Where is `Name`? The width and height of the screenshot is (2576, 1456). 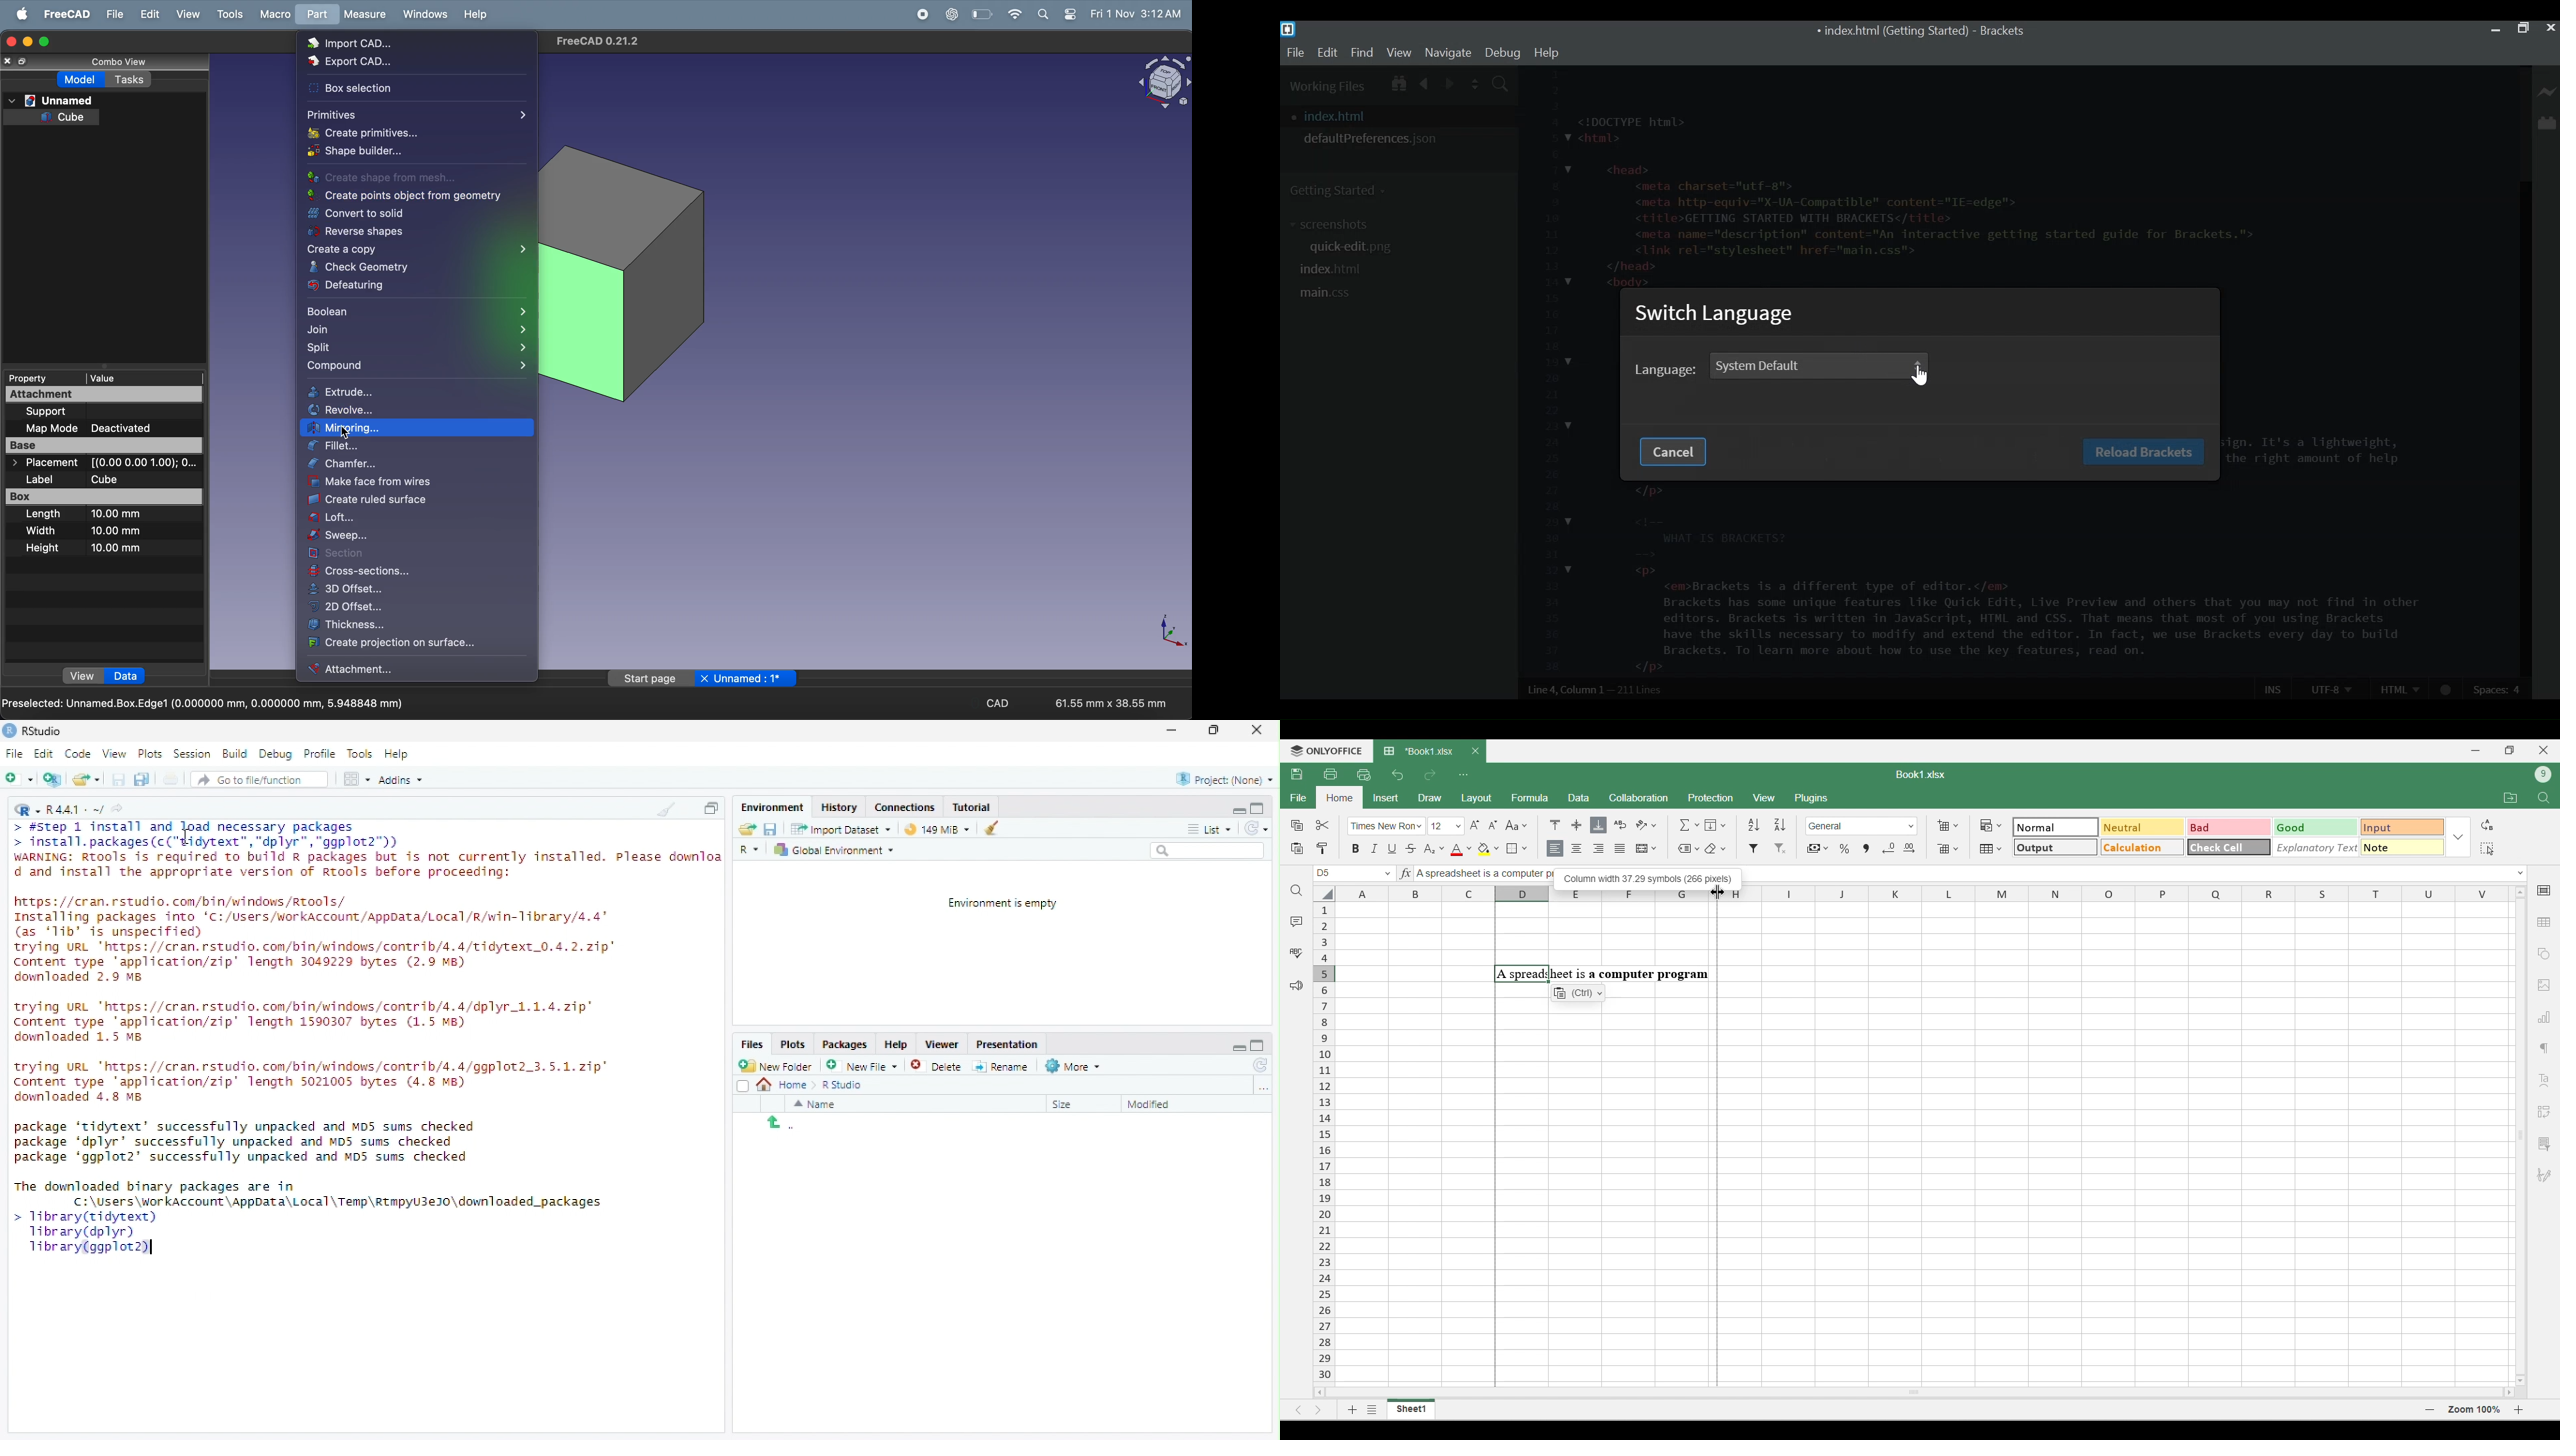 Name is located at coordinates (817, 1104).